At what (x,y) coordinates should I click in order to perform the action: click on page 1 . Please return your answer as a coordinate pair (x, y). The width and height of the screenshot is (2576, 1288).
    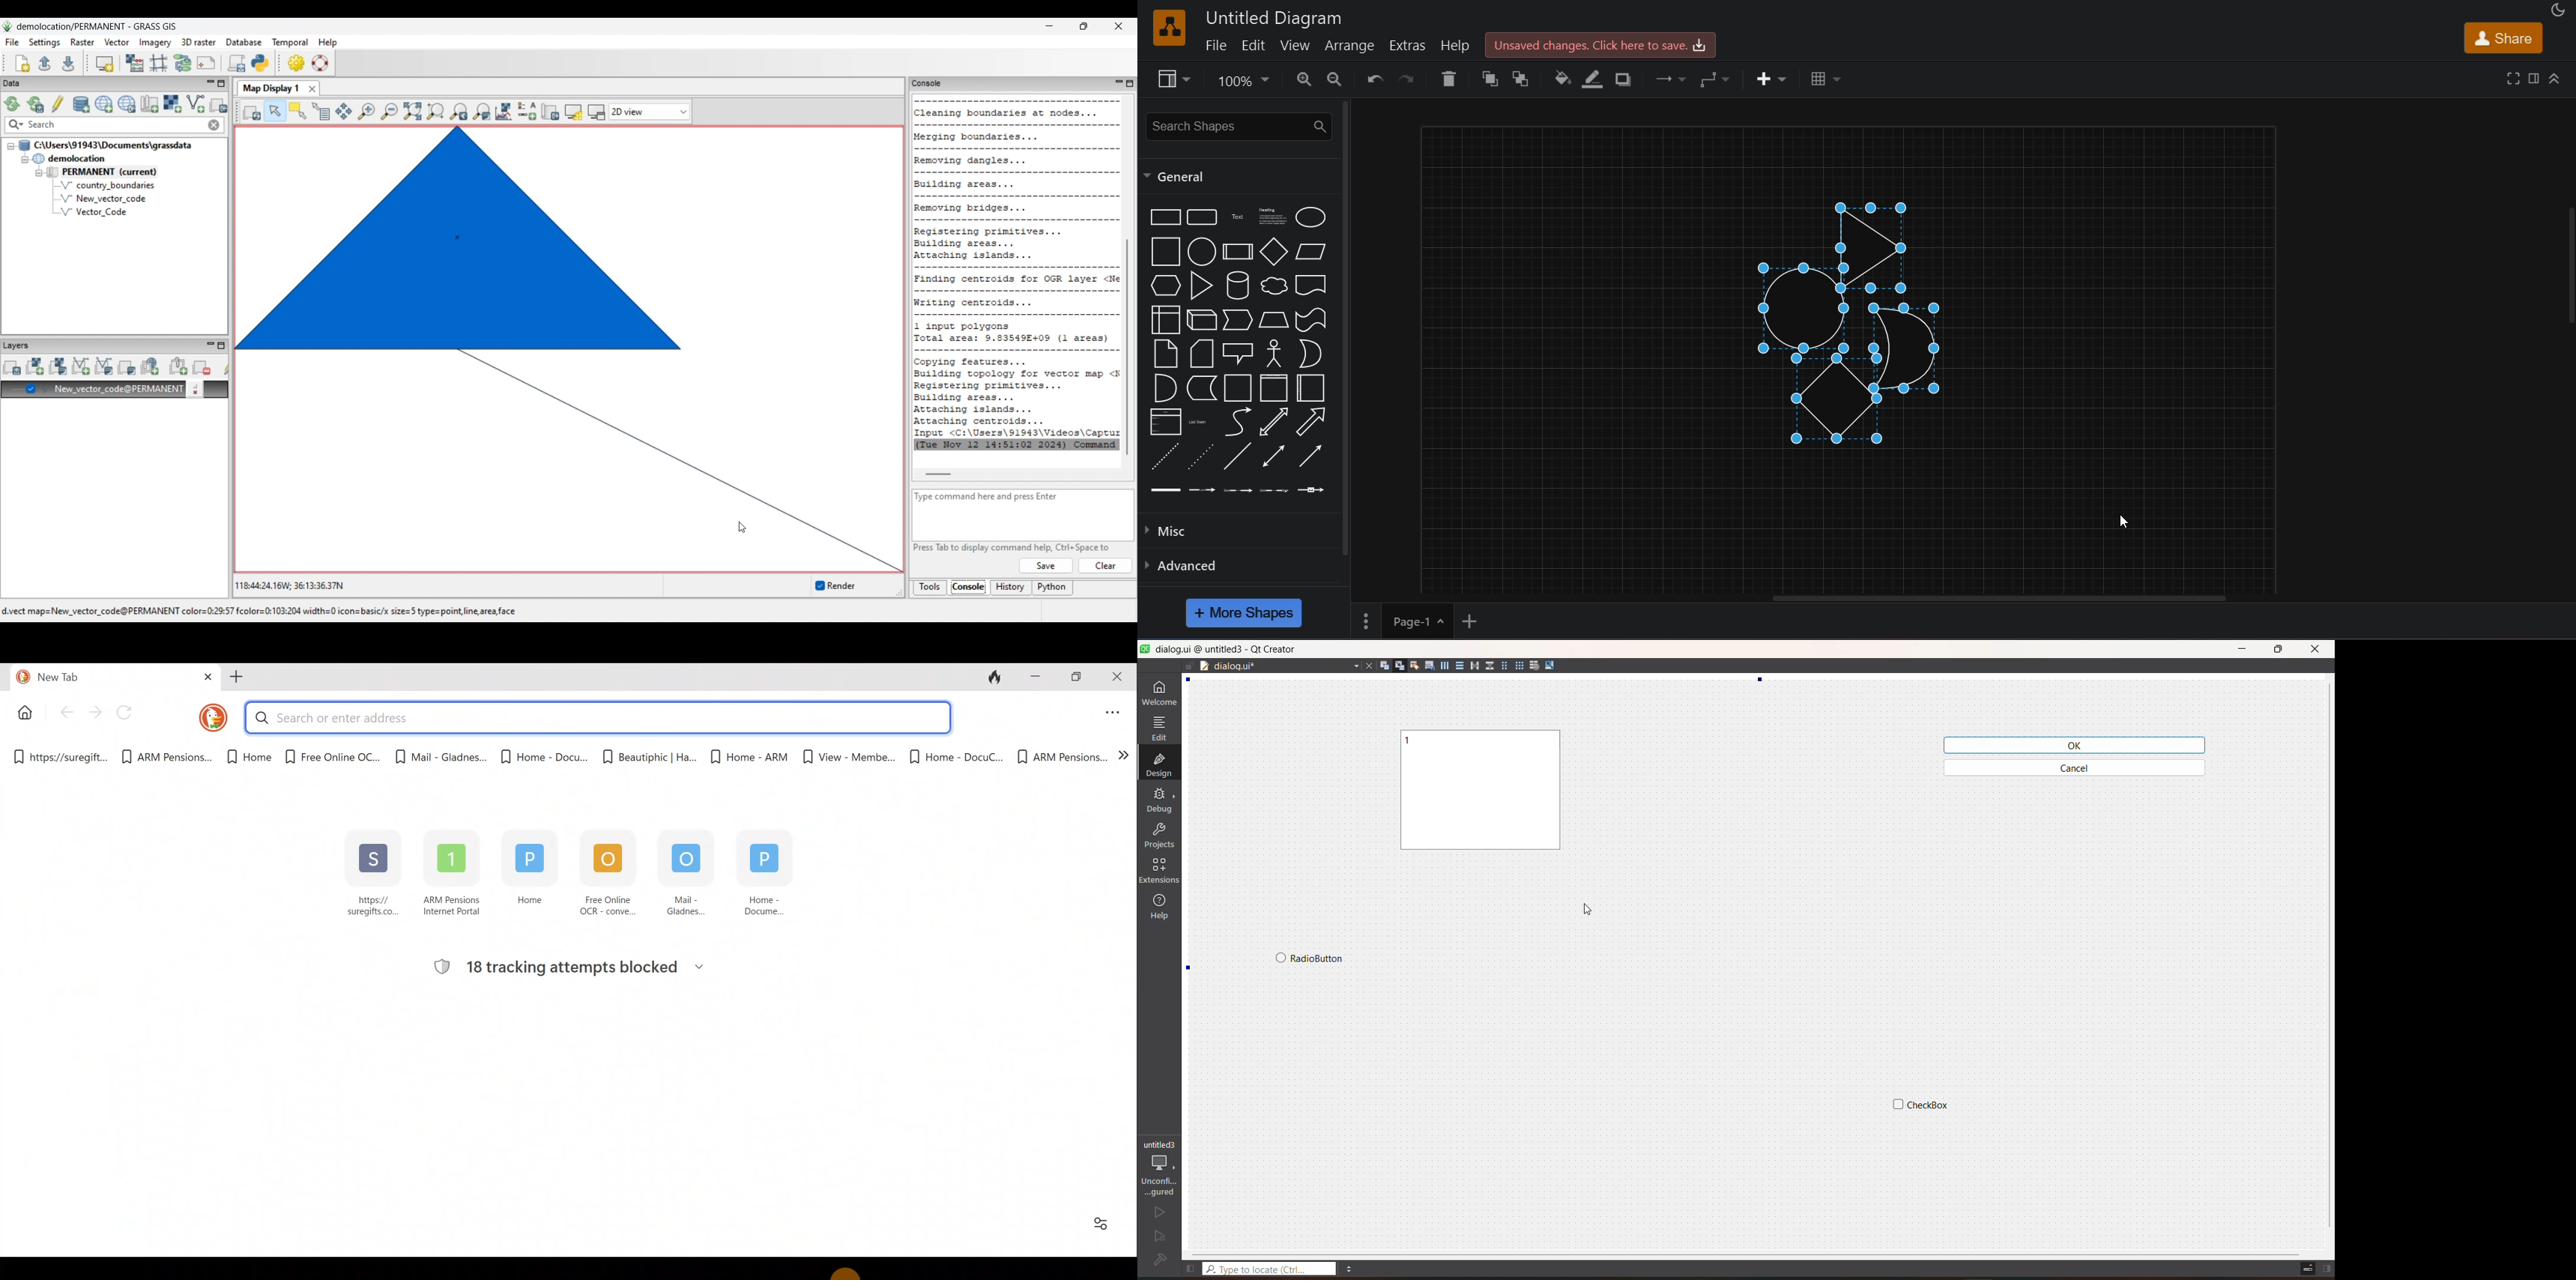
    Looking at the image, I should click on (1401, 619).